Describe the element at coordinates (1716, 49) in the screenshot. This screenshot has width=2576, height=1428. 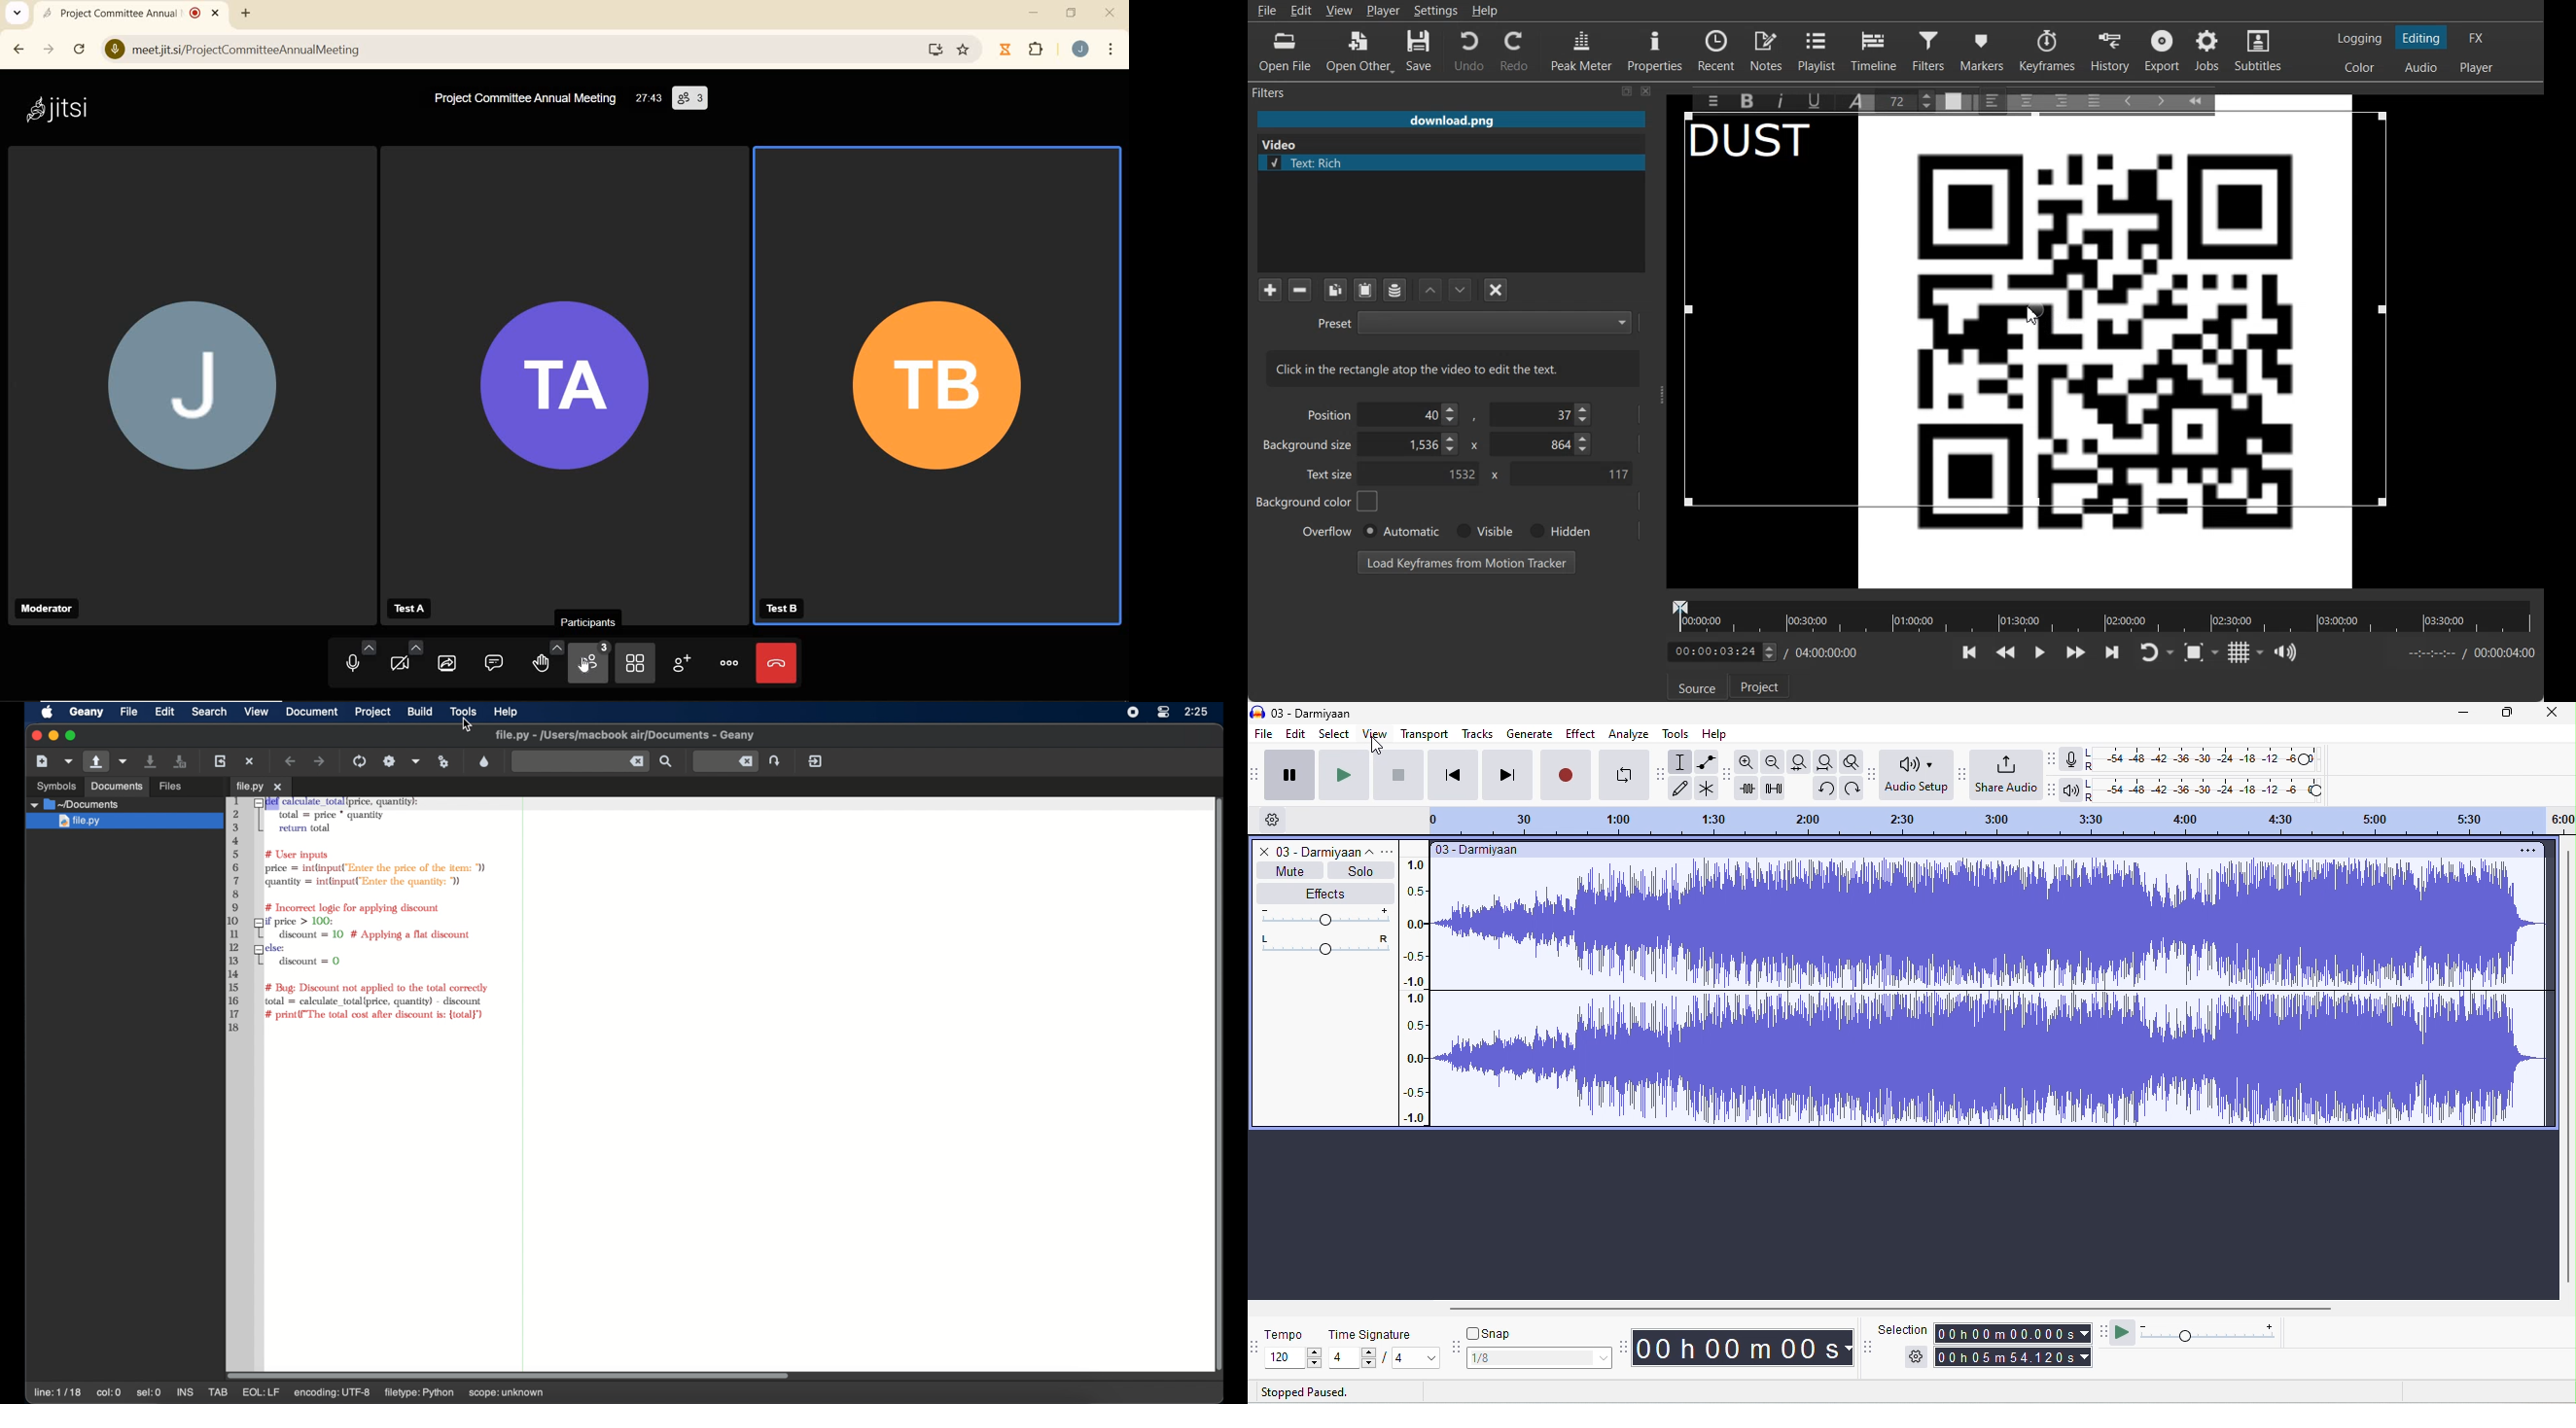
I see `Recent` at that location.